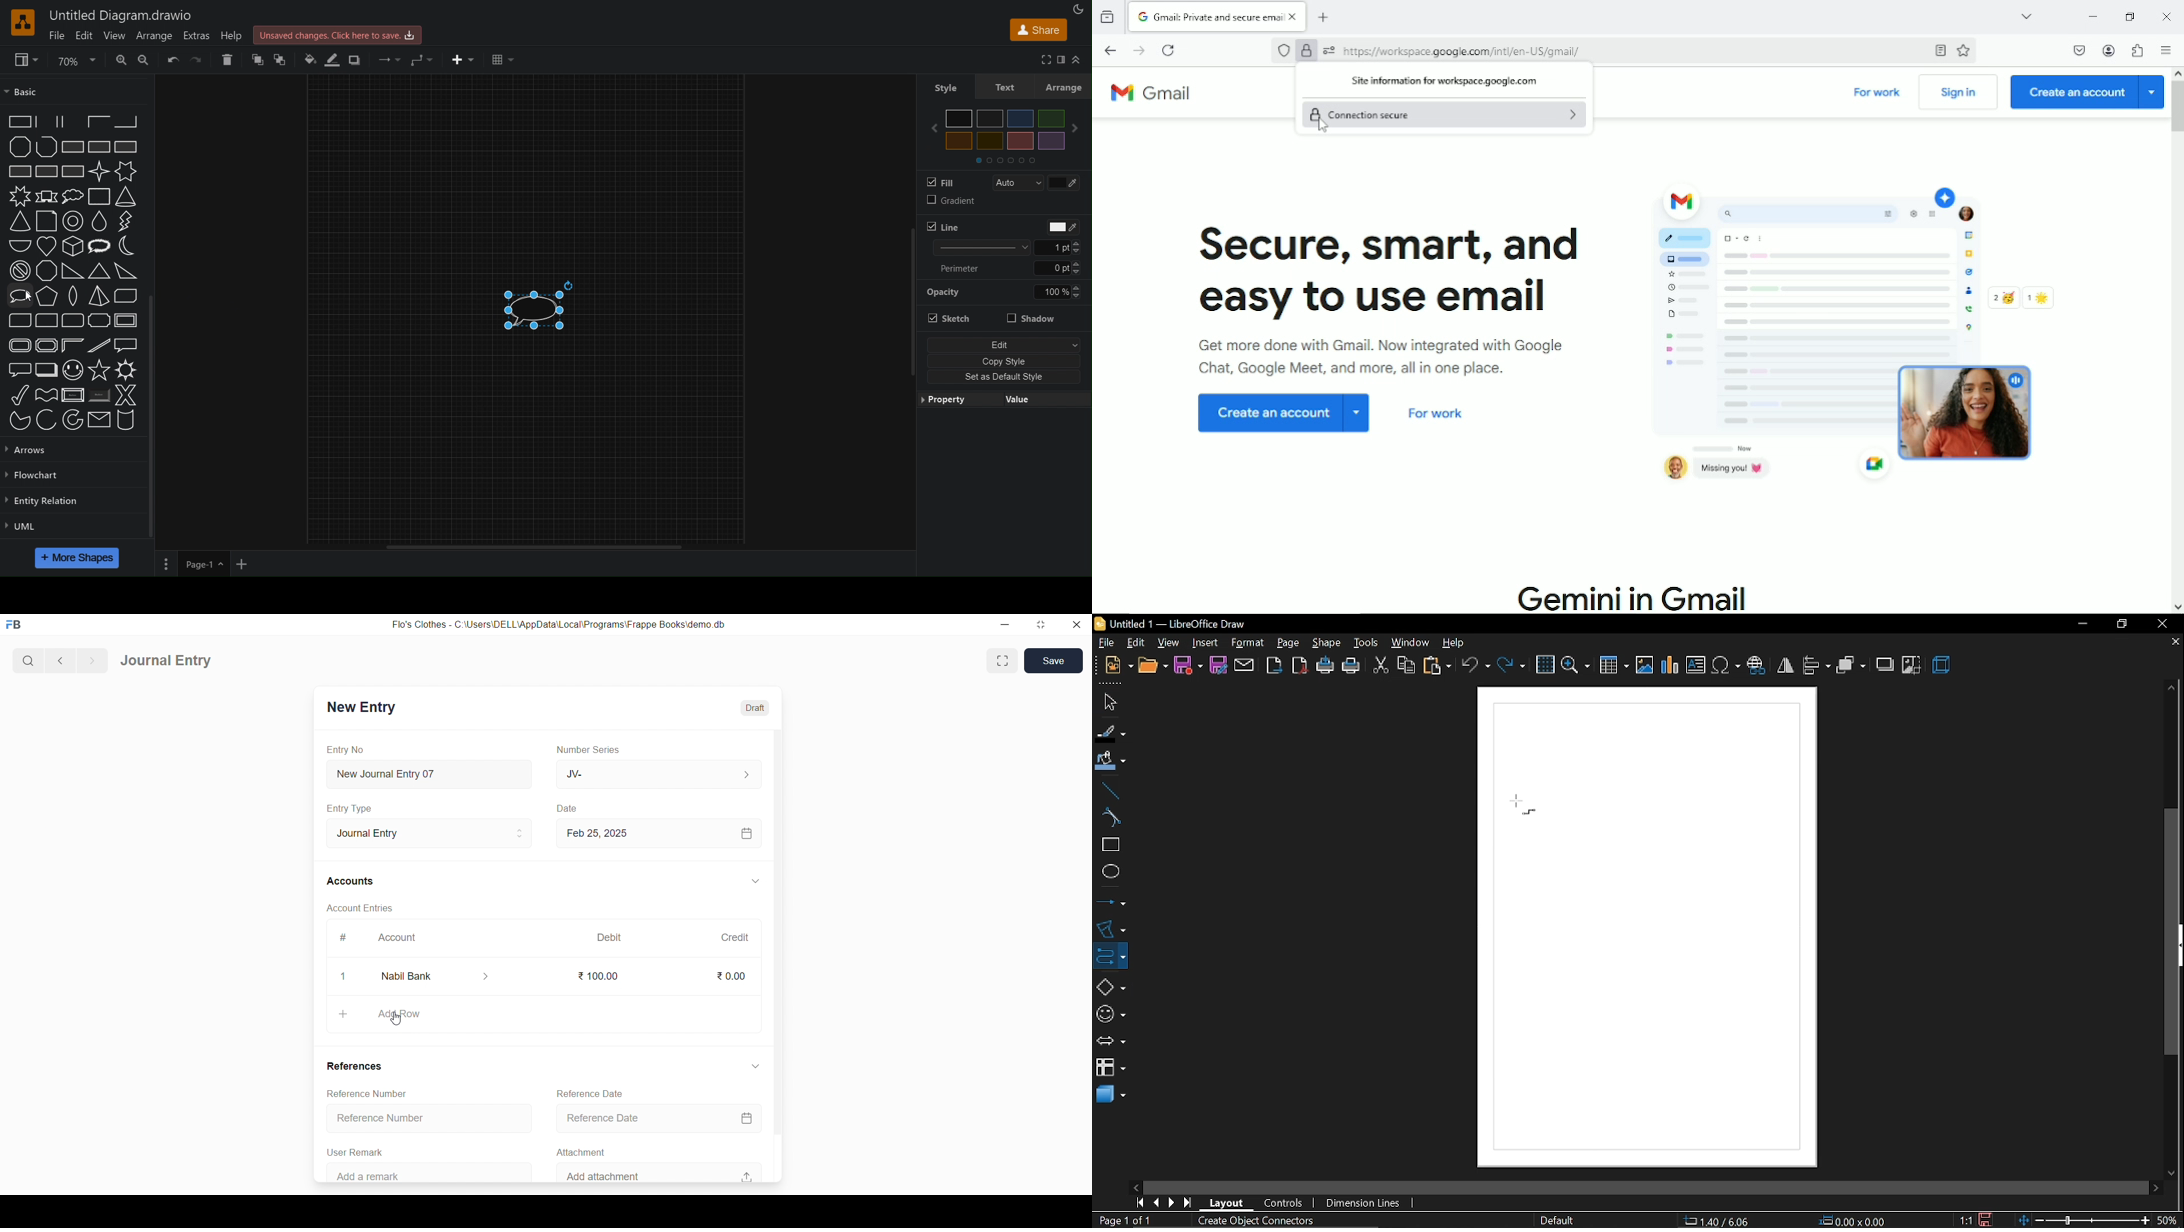  What do you see at coordinates (1723, 1221) in the screenshot?
I see `1.40/6.06` at bounding box center [1723, 1221].